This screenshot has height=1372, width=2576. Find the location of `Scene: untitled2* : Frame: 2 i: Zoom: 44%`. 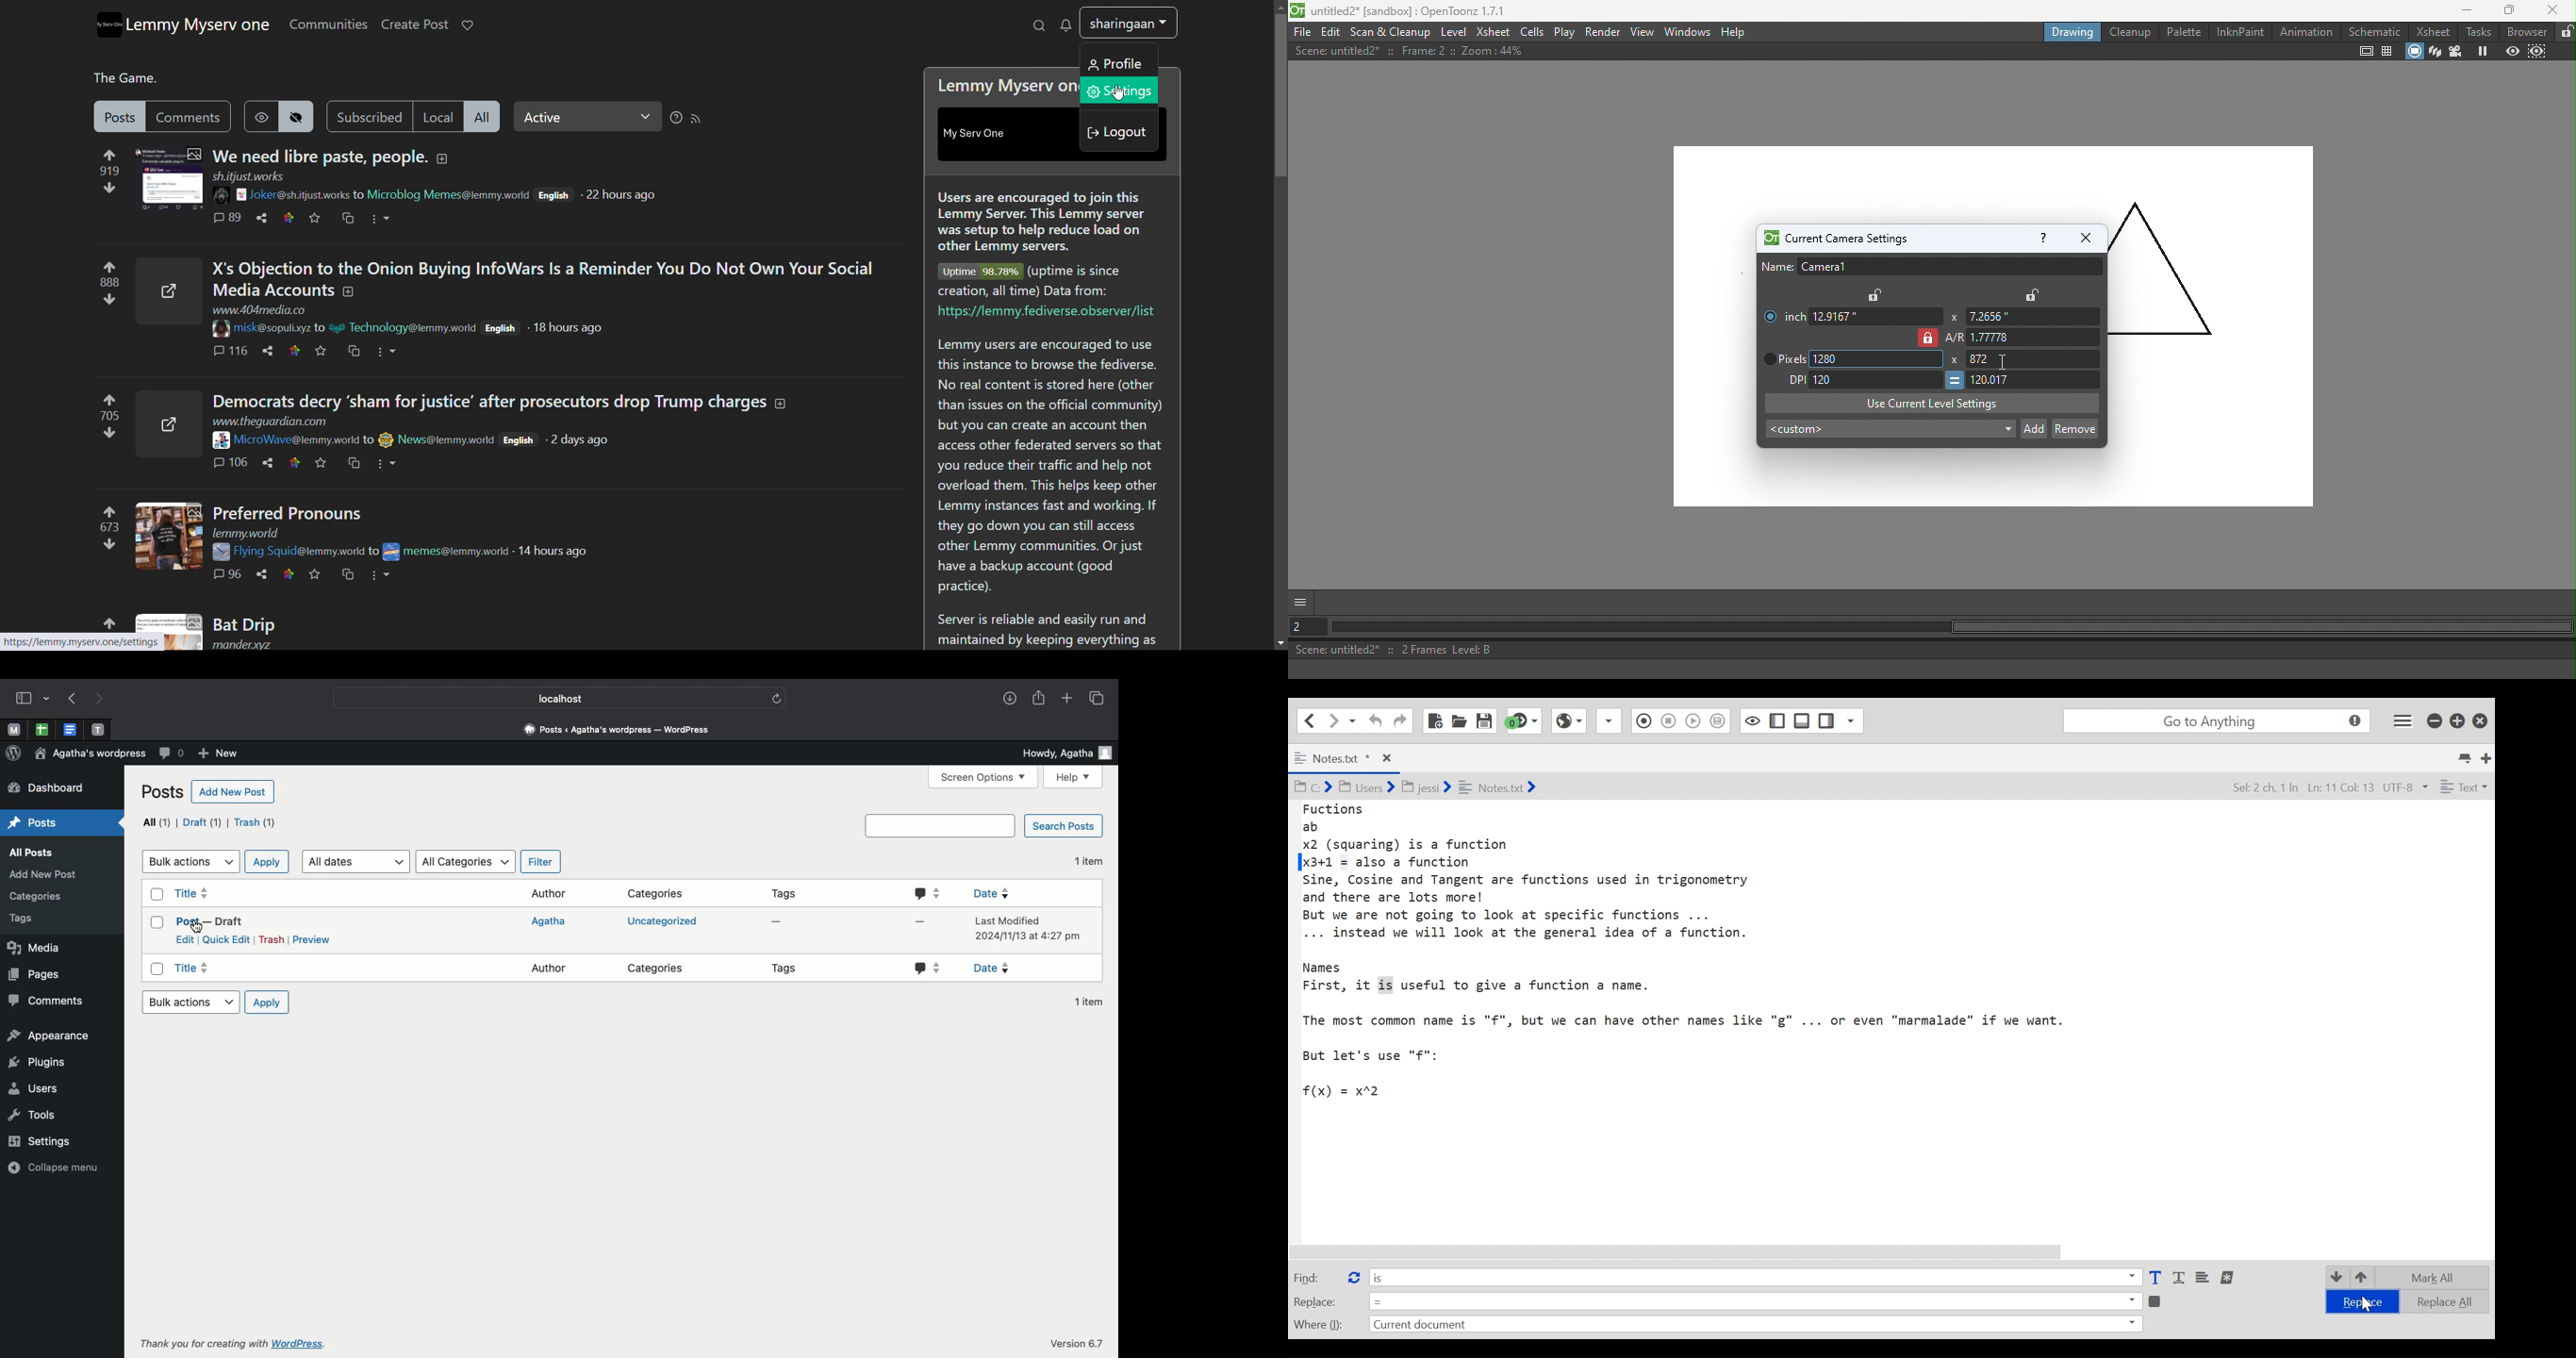

Scene: untitled2* : Frame: 2 i: Zoom: 44% is located at coordinates (1410, 51).